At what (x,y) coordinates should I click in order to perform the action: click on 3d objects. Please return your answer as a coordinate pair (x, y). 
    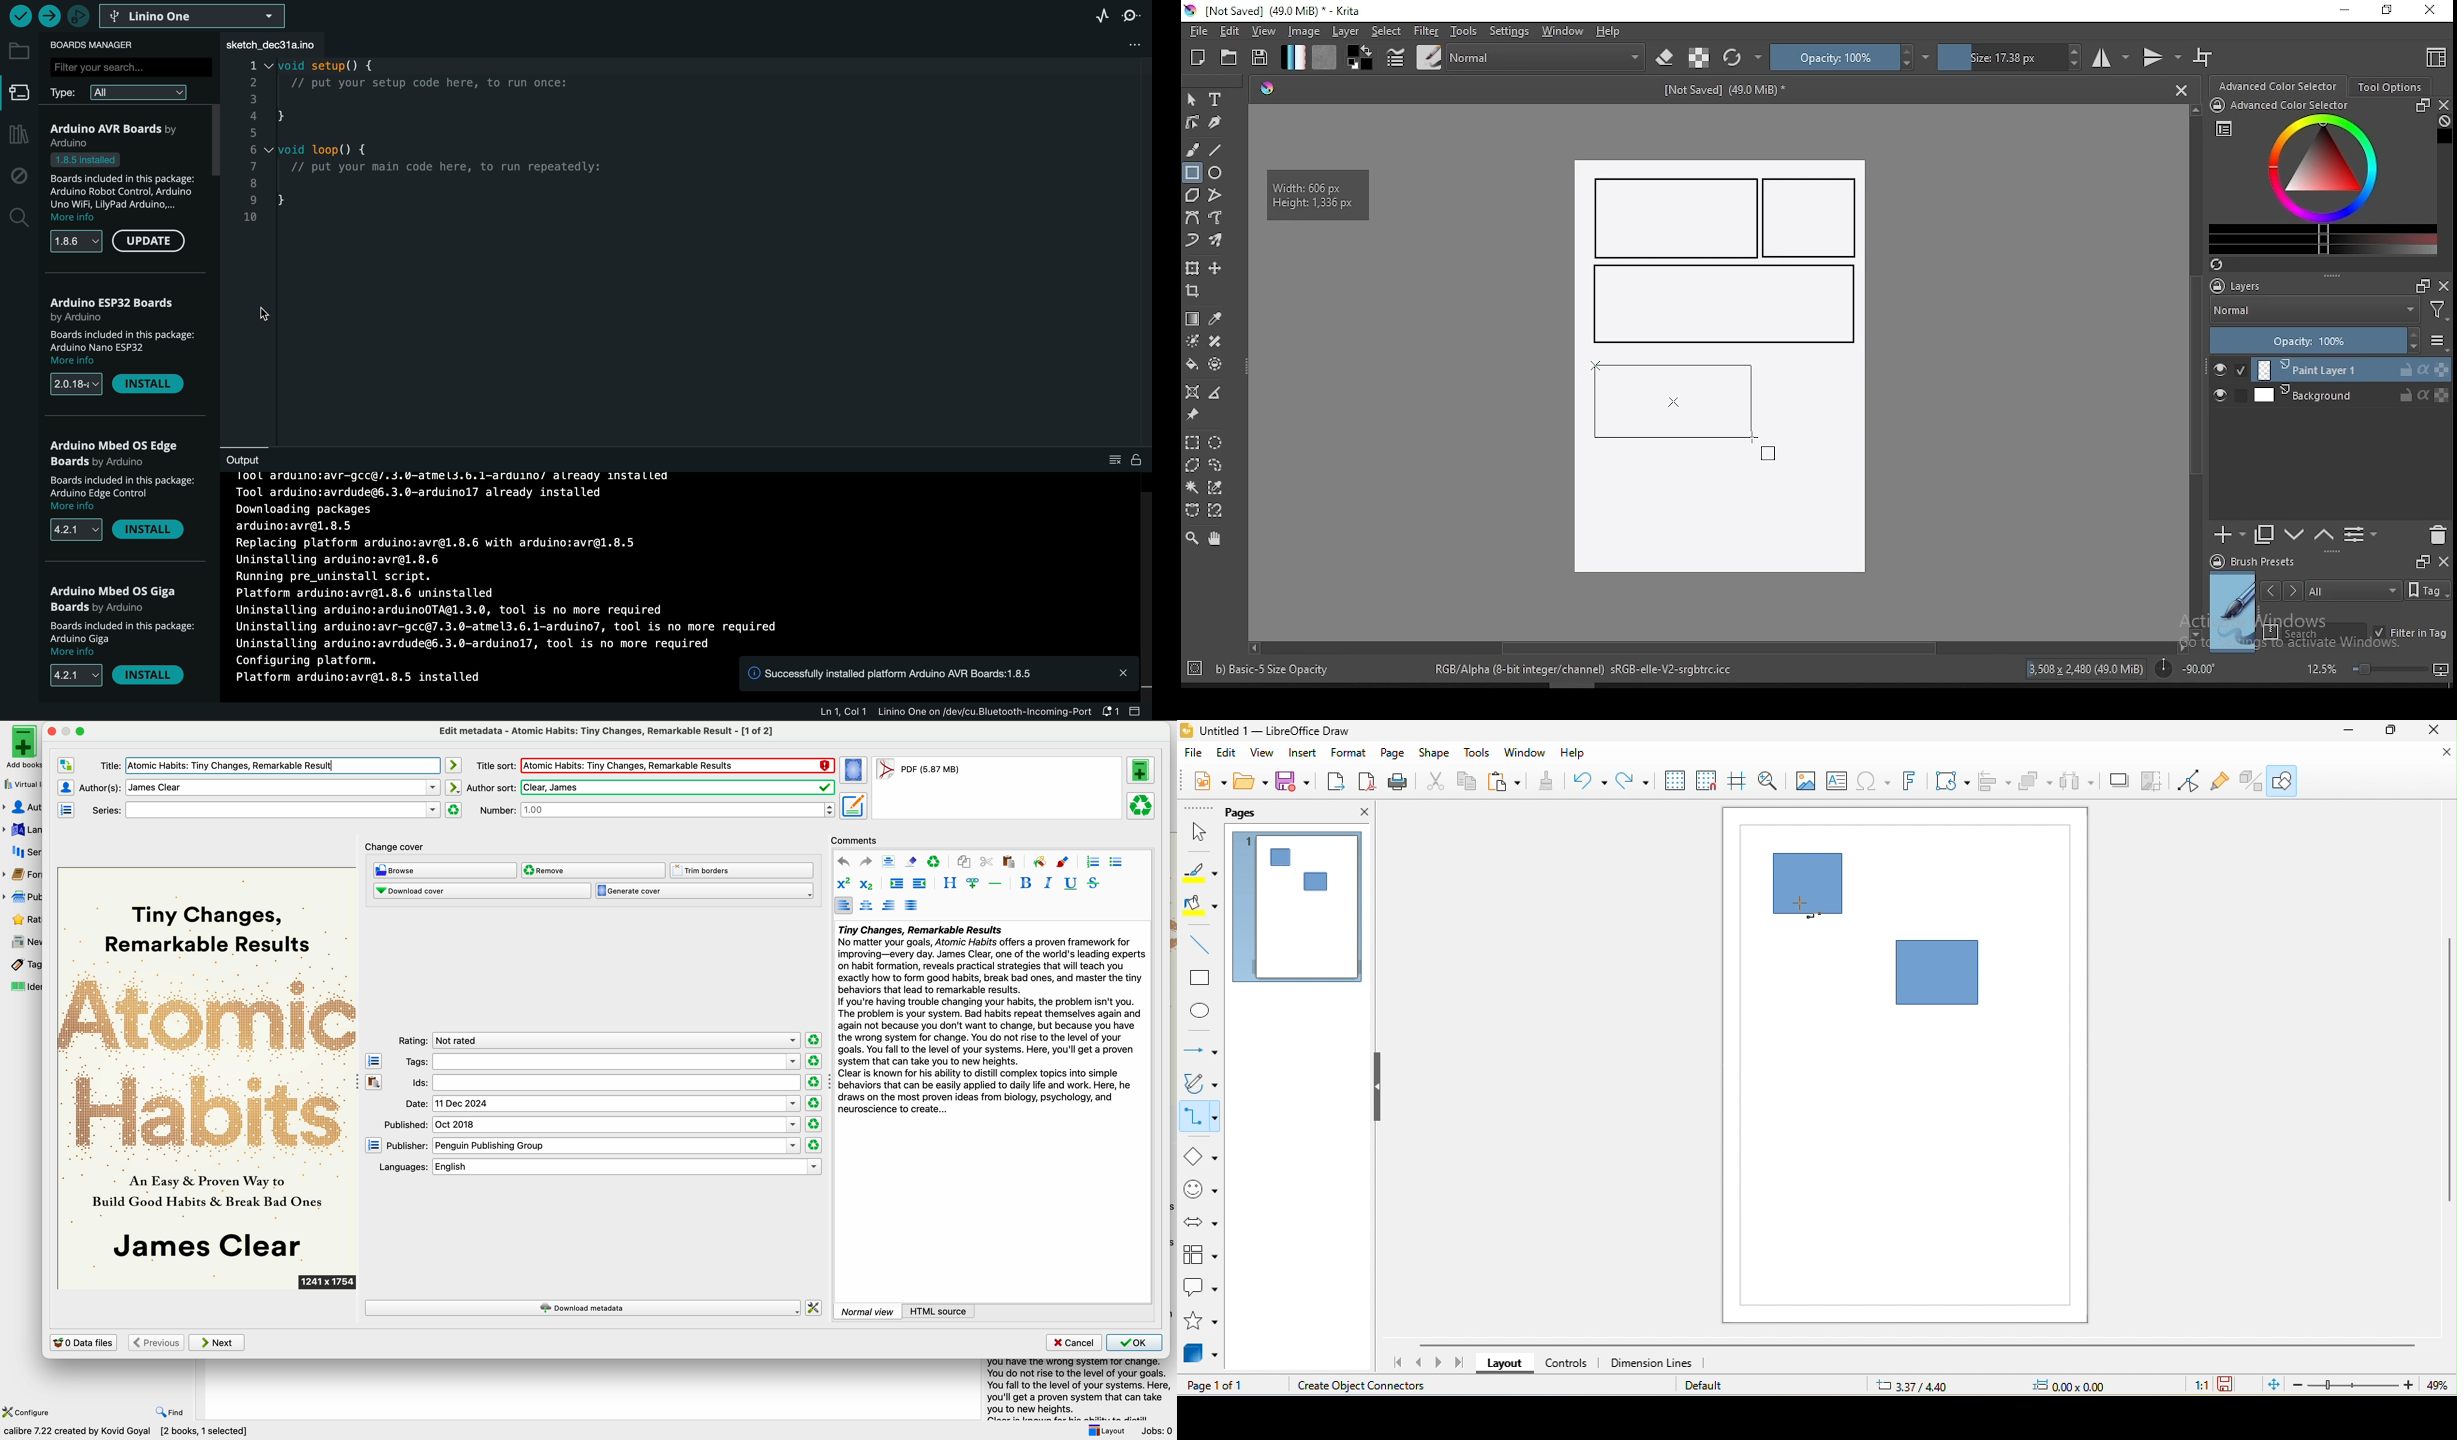
    Looking at the image, I should click on (1199, 1354).